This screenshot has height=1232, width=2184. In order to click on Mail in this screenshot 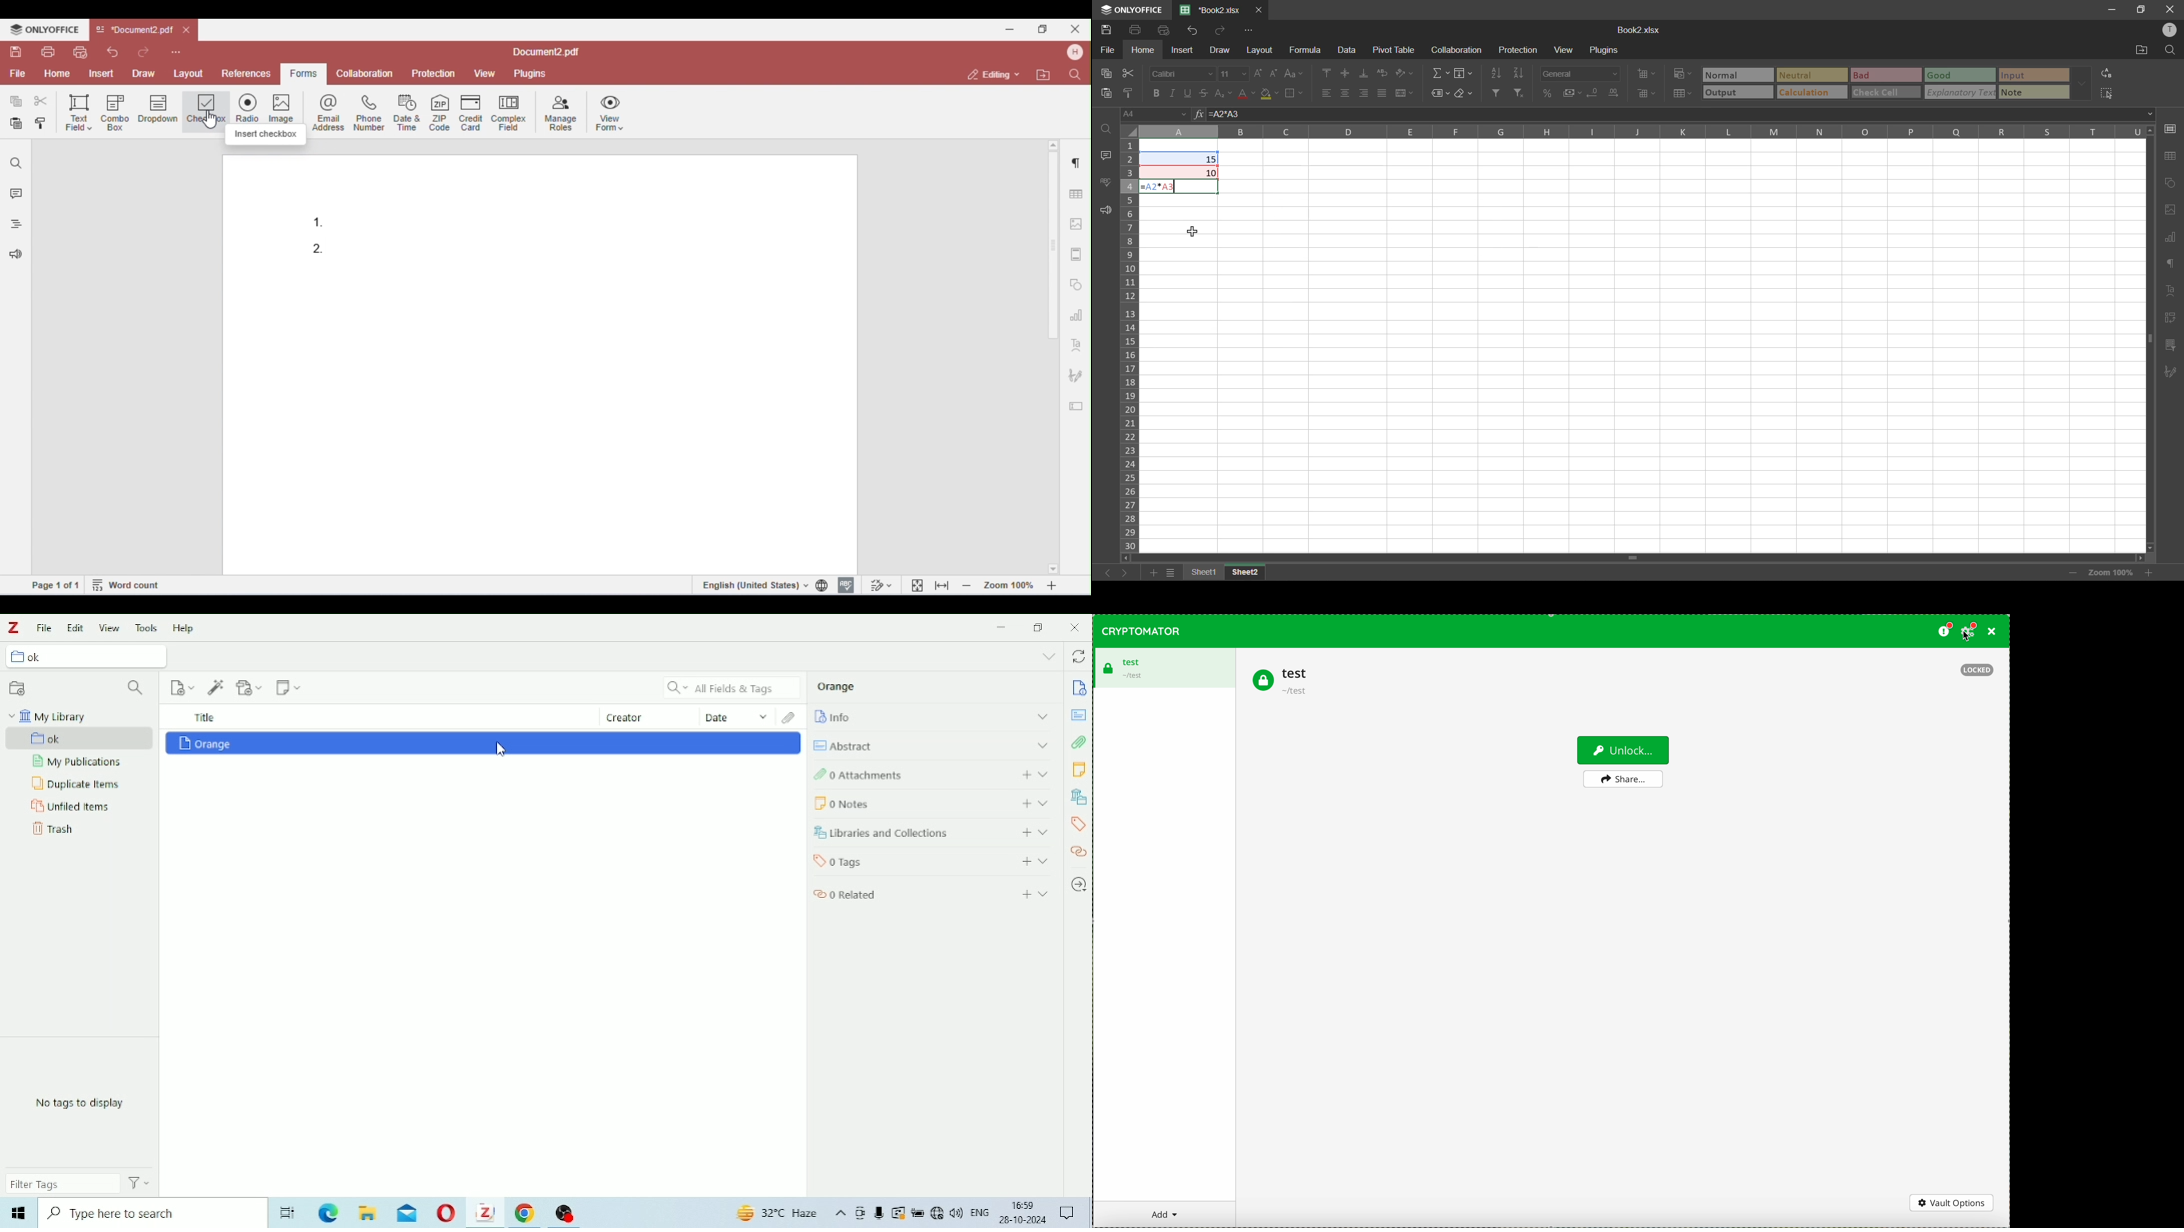, I will do `click(407, 1213)`.